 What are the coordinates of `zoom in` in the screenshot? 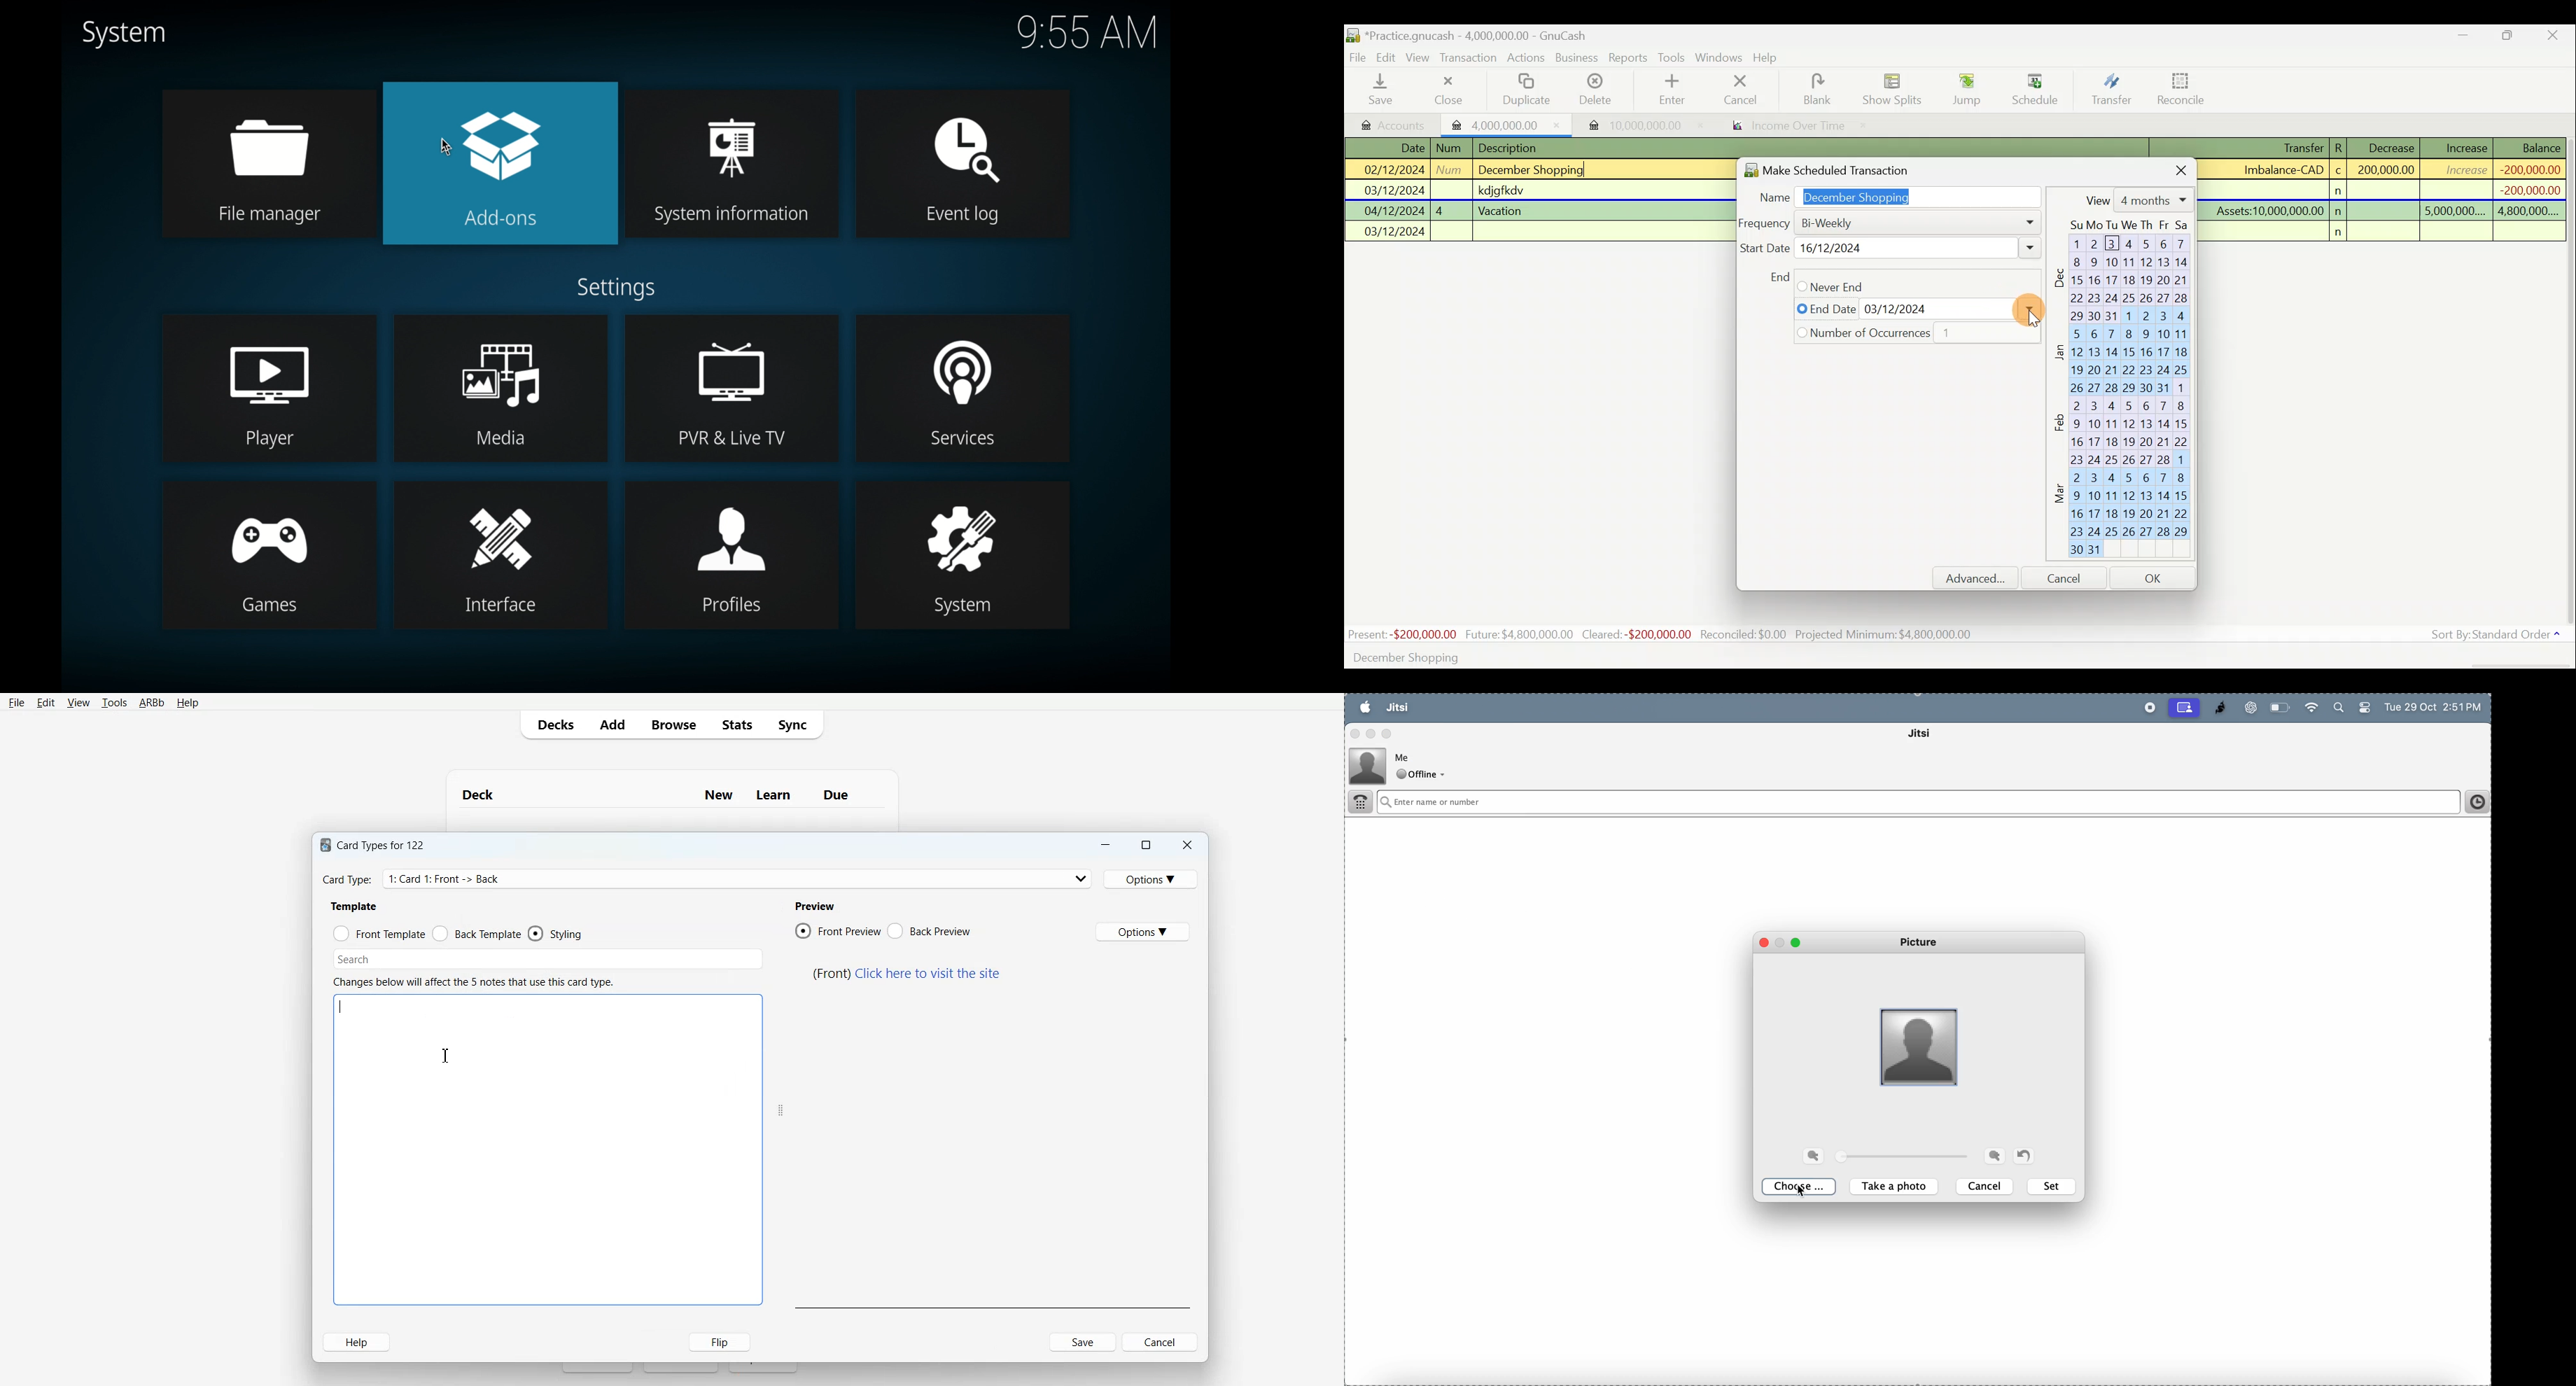 It's located at (1815, 1155).